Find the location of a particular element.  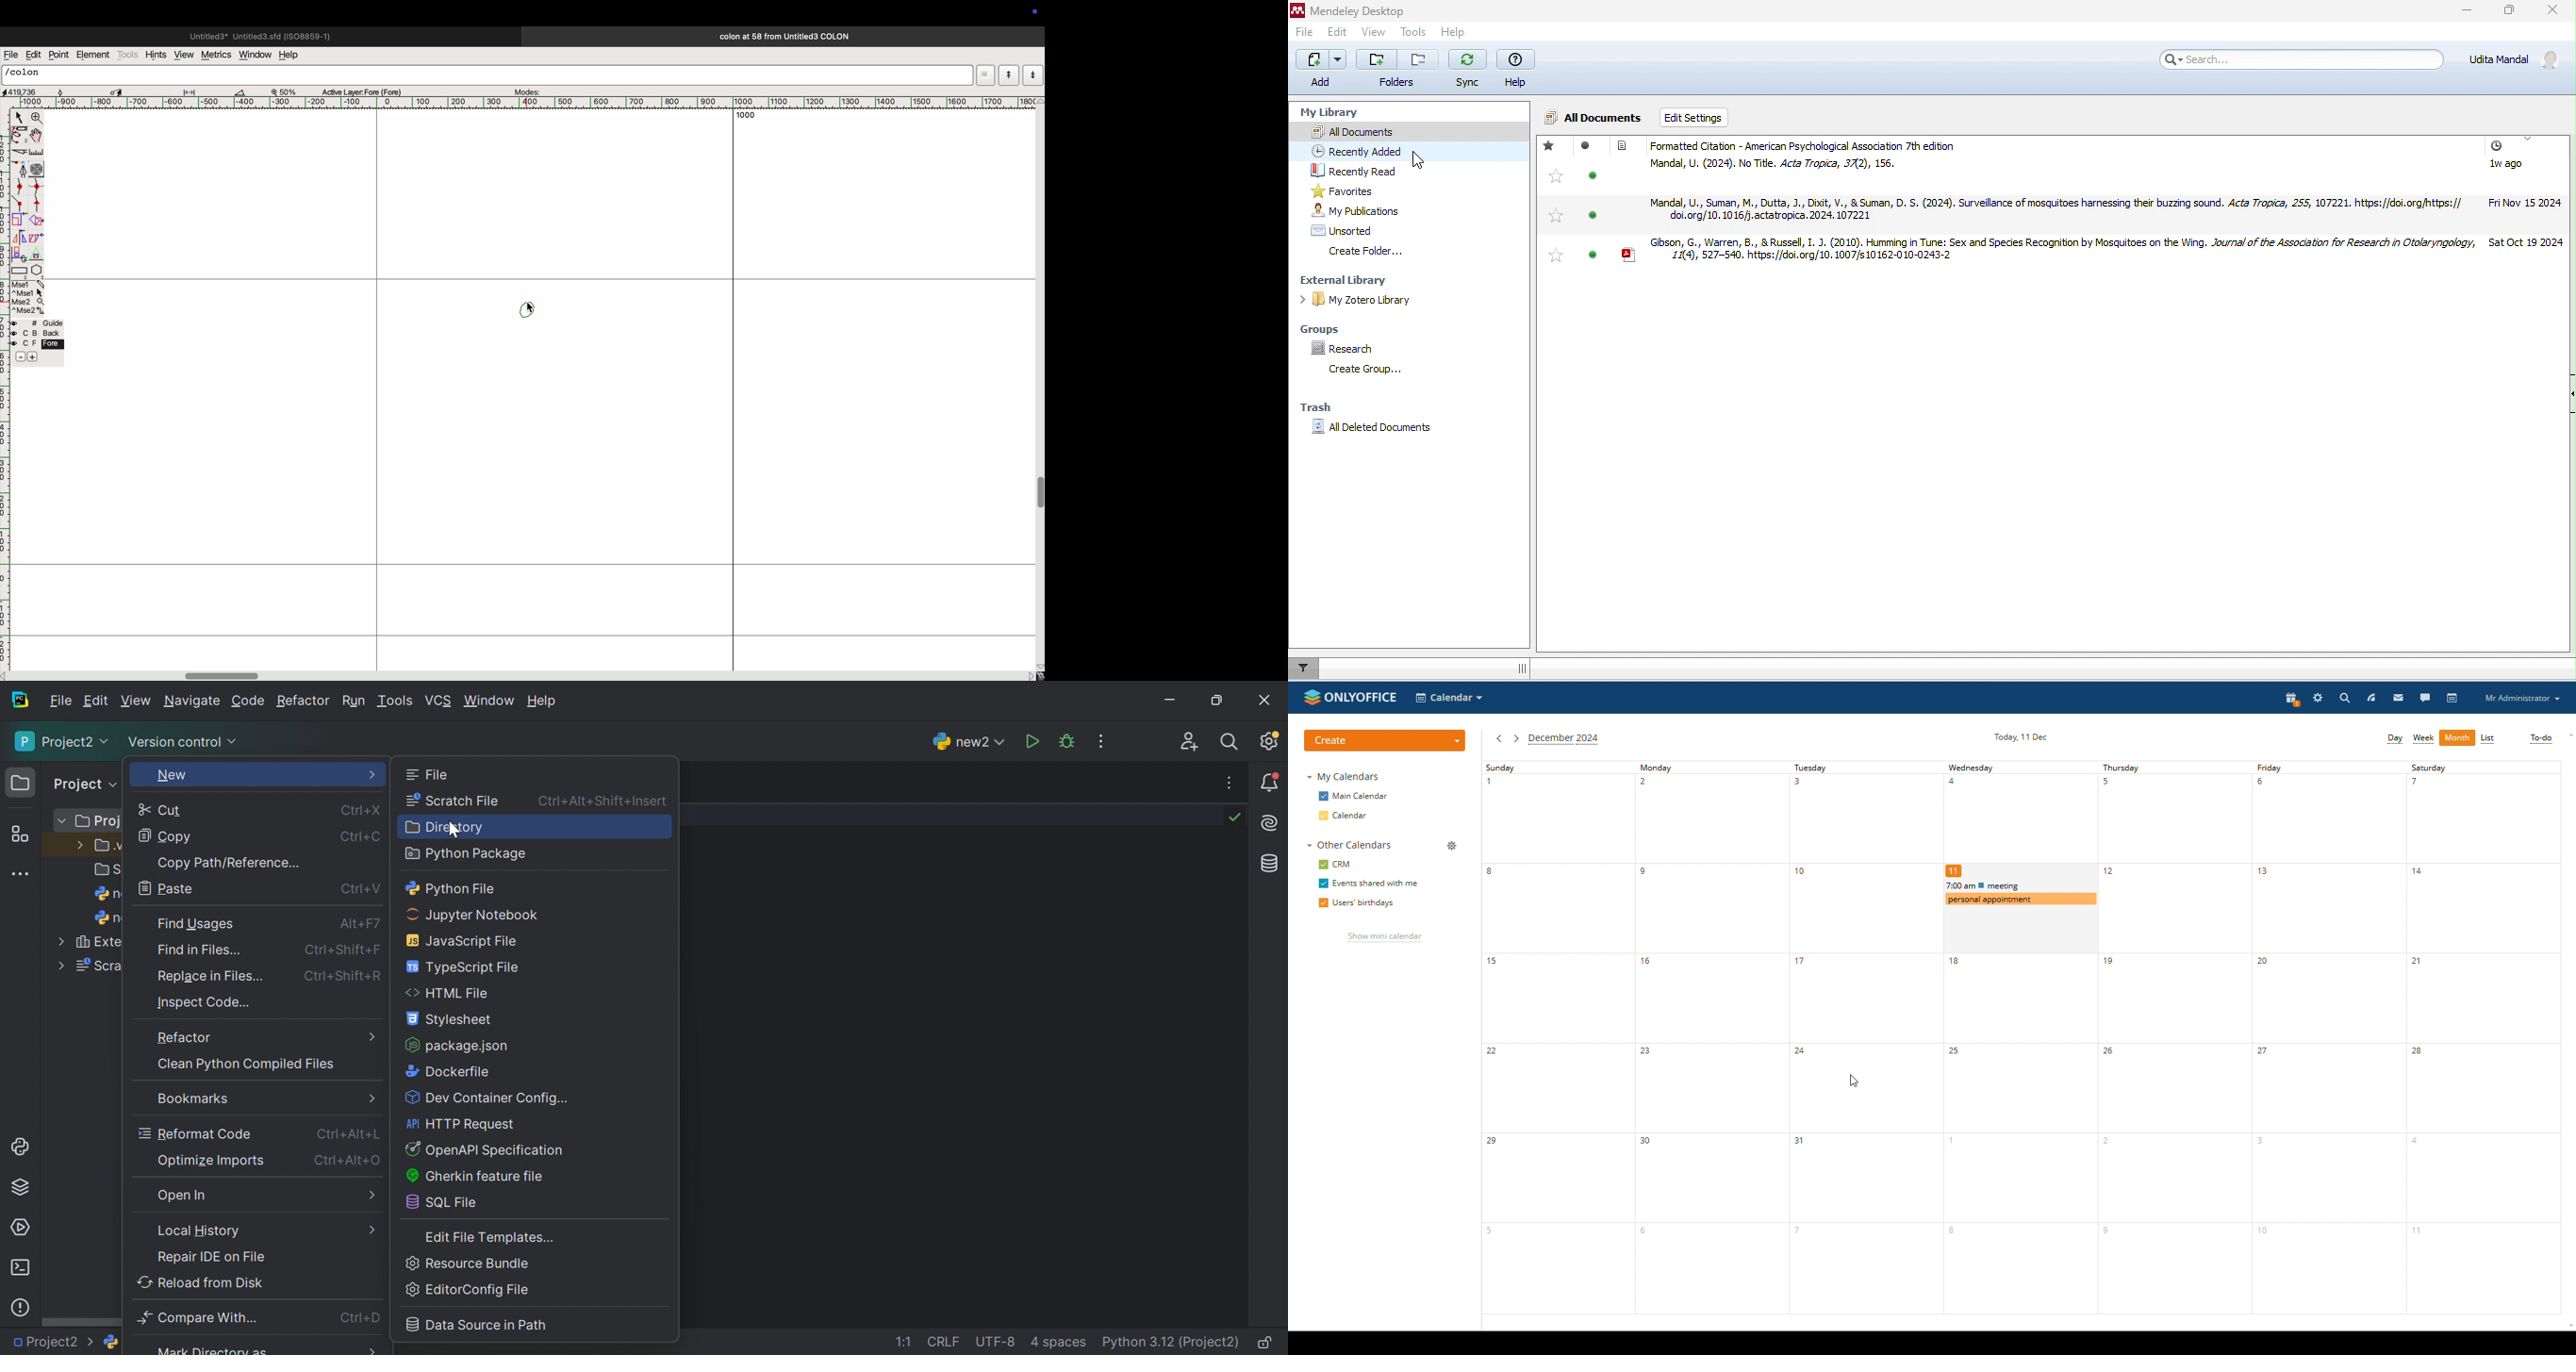

hide is located at coordinates (2568, 395).